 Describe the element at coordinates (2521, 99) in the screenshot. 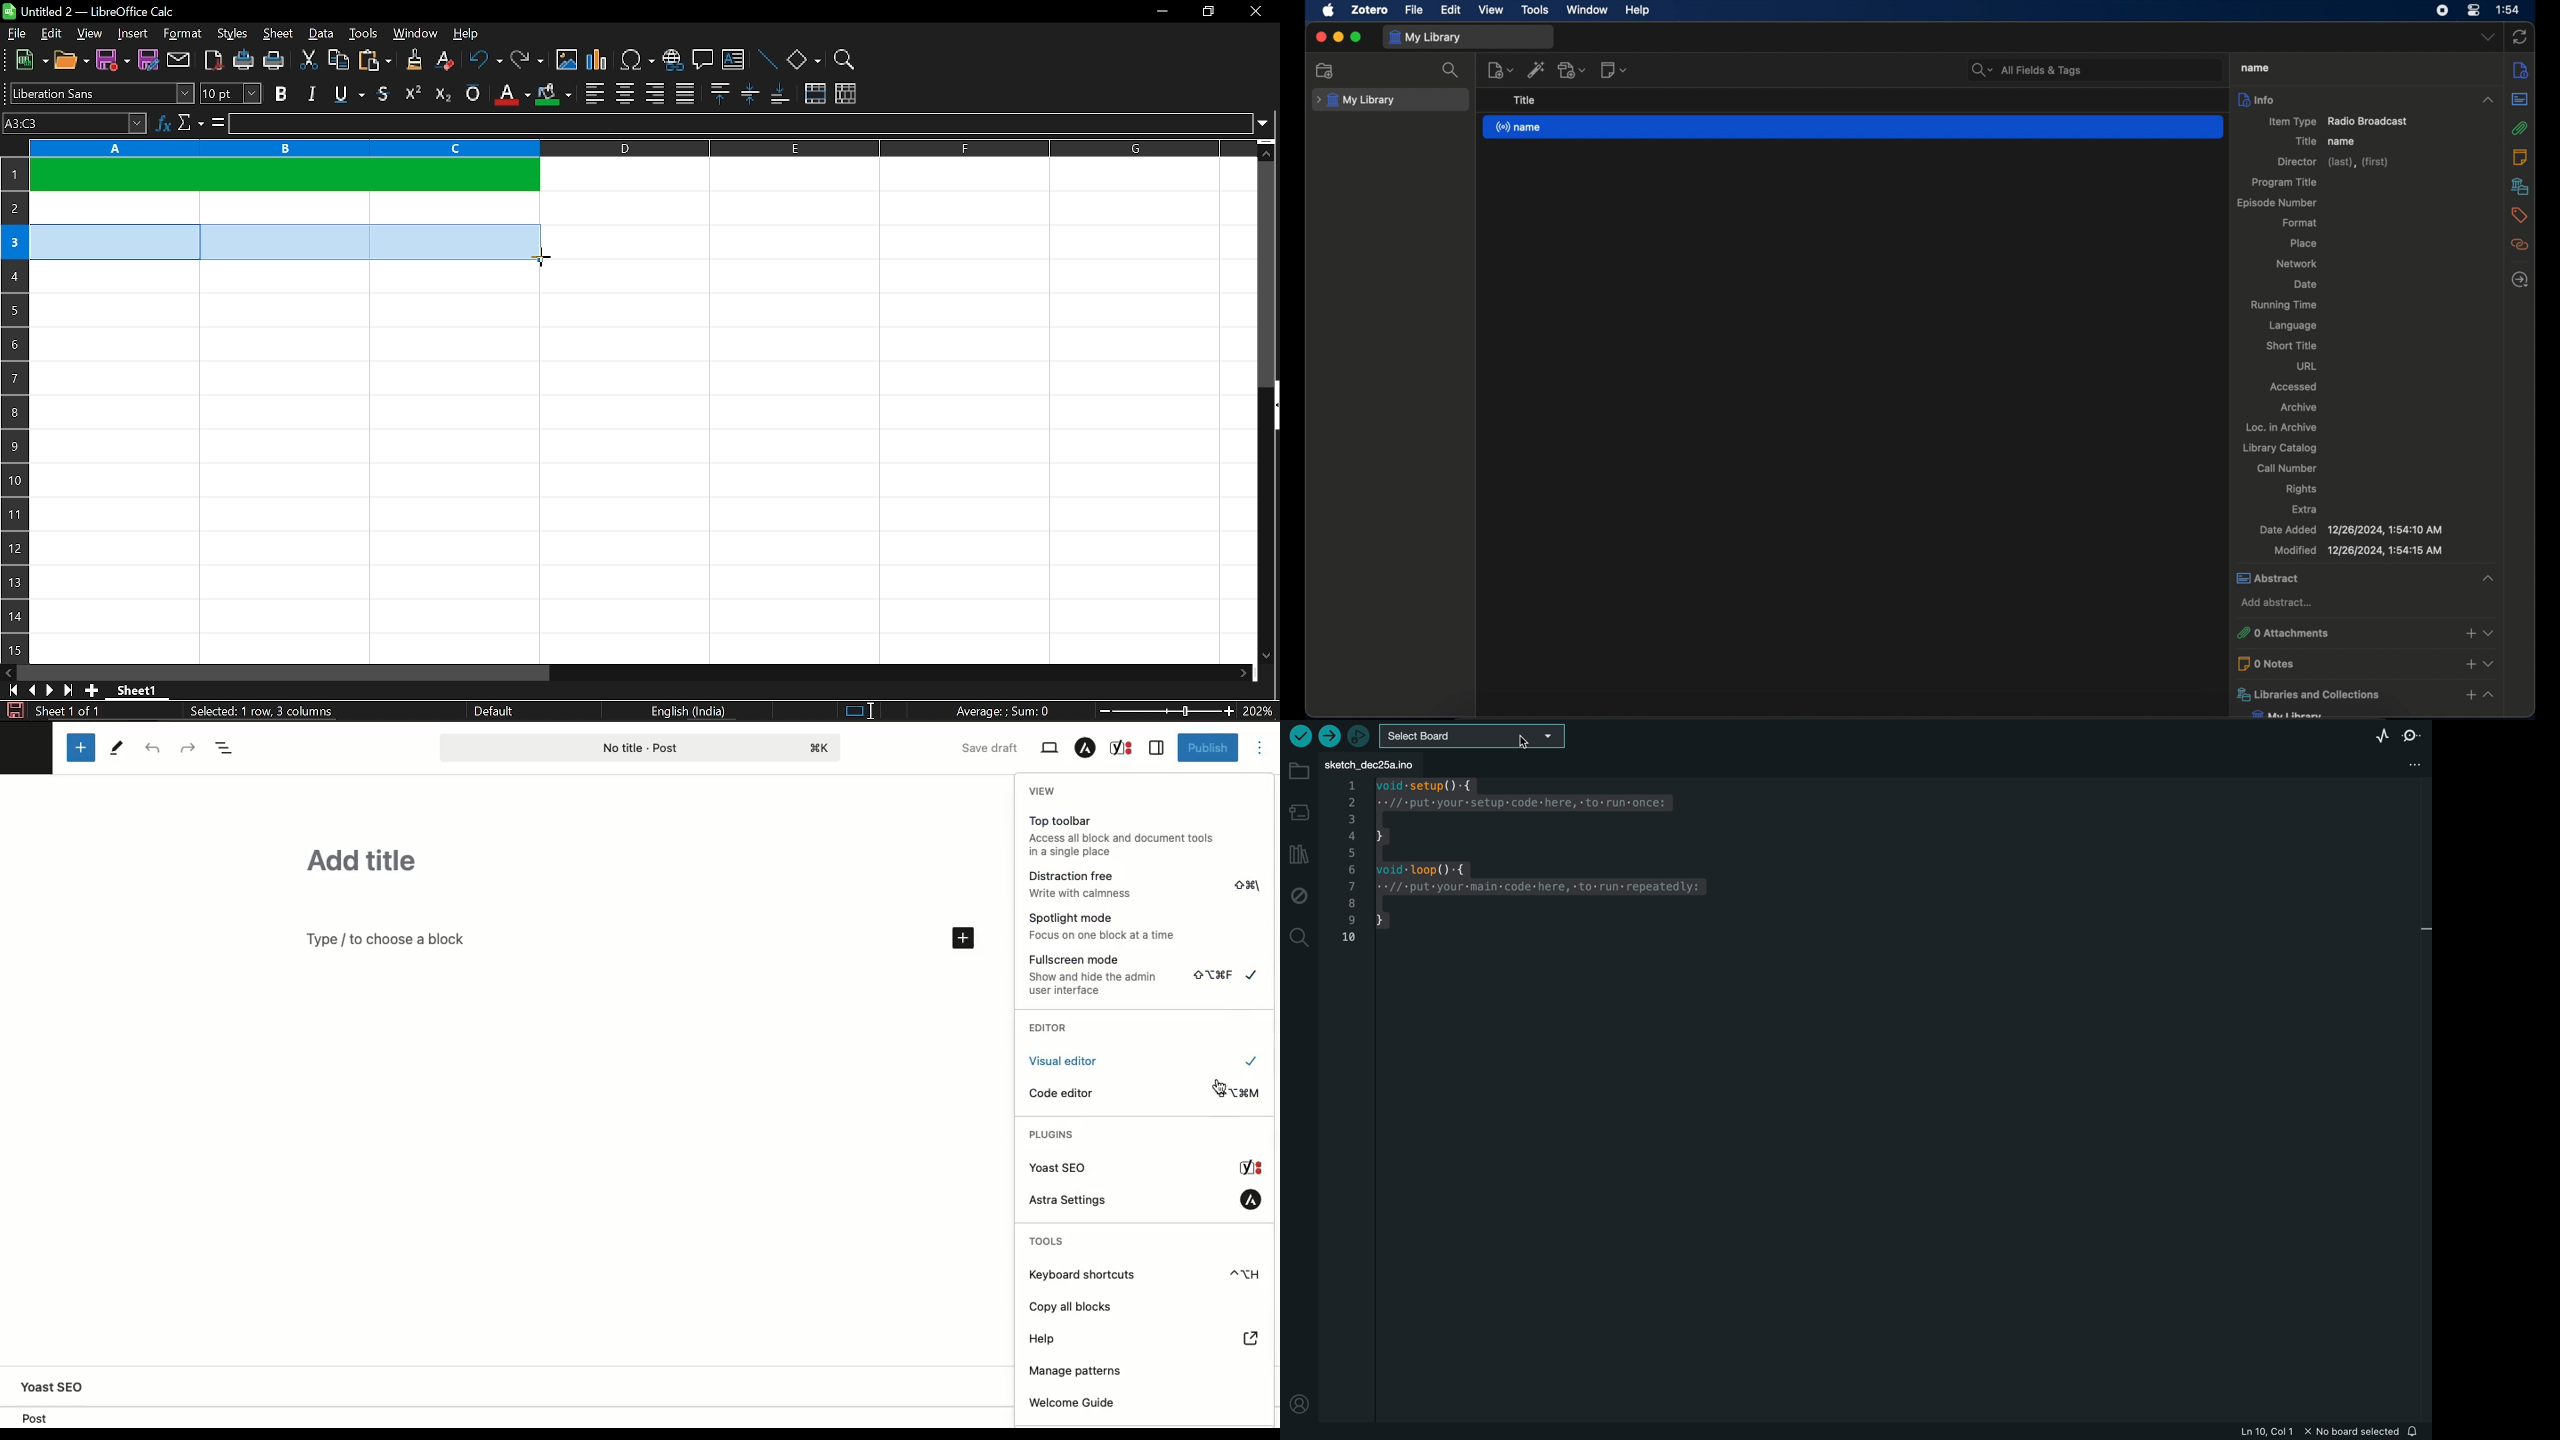

I see `abstract` at that location.